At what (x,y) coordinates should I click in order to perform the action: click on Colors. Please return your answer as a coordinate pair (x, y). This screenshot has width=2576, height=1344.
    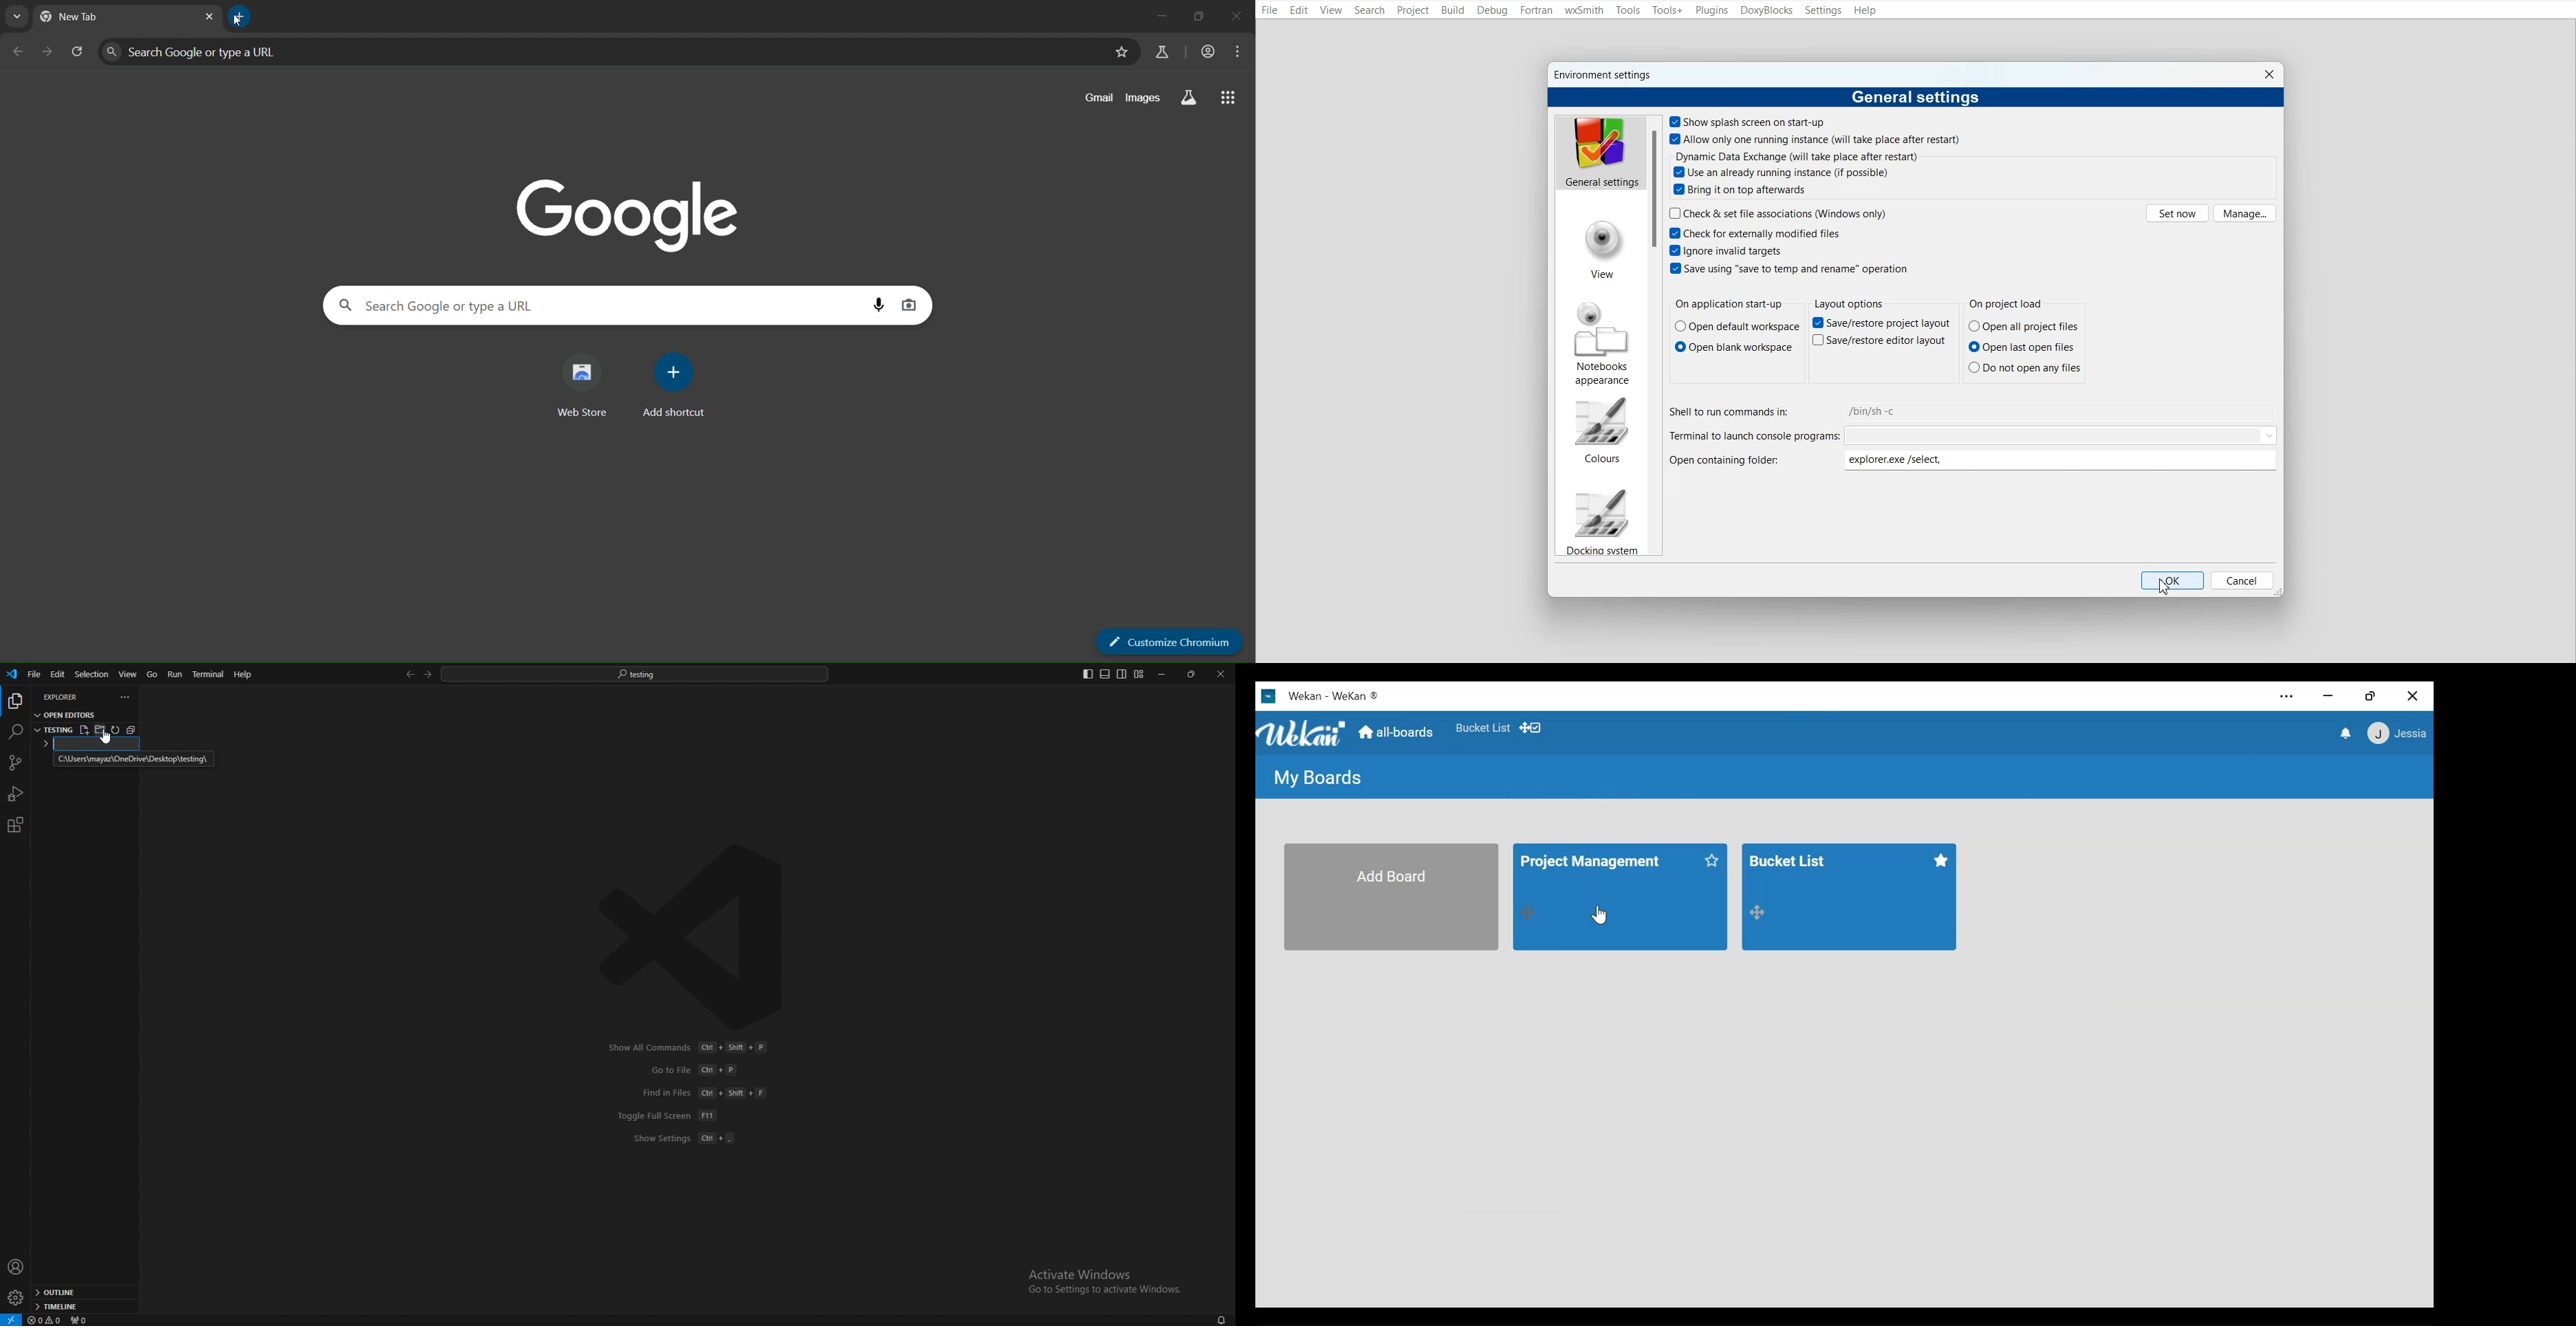
    Looking at the image, I should click on (1601, 430).